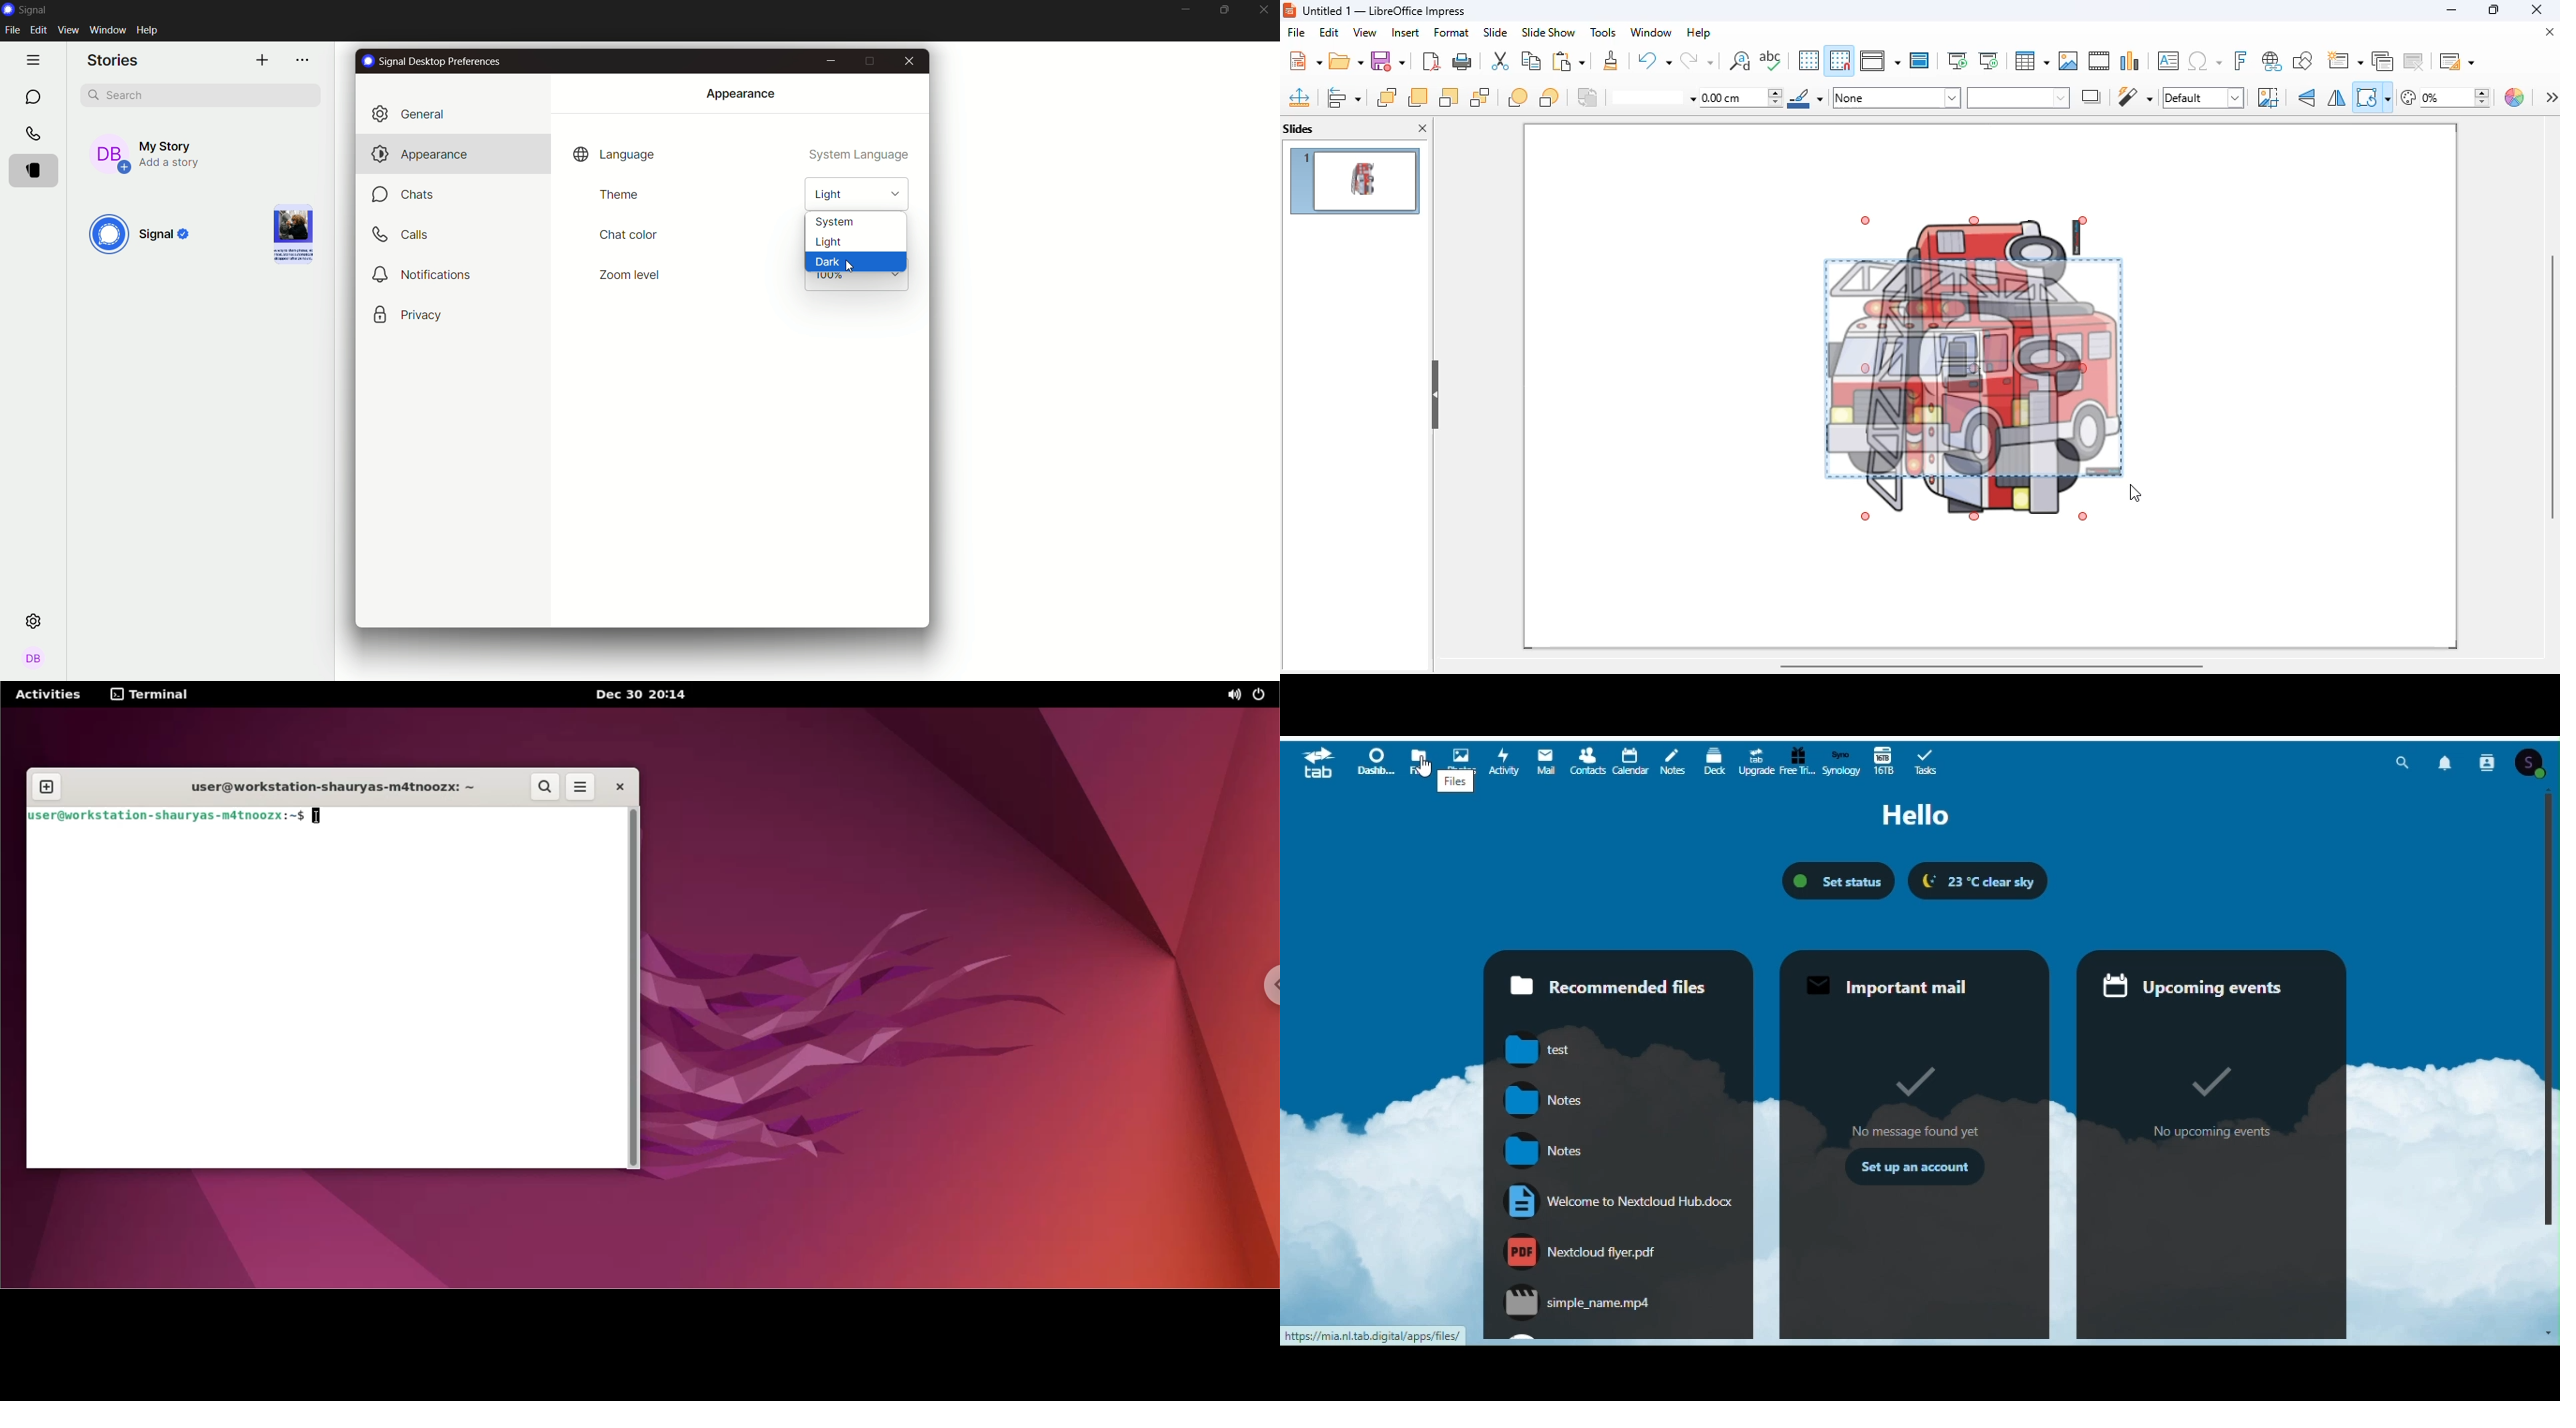 Image resolution: width=2576 pixels, height=1428 pixels. I want to click on transformations, so click(2373, 97).